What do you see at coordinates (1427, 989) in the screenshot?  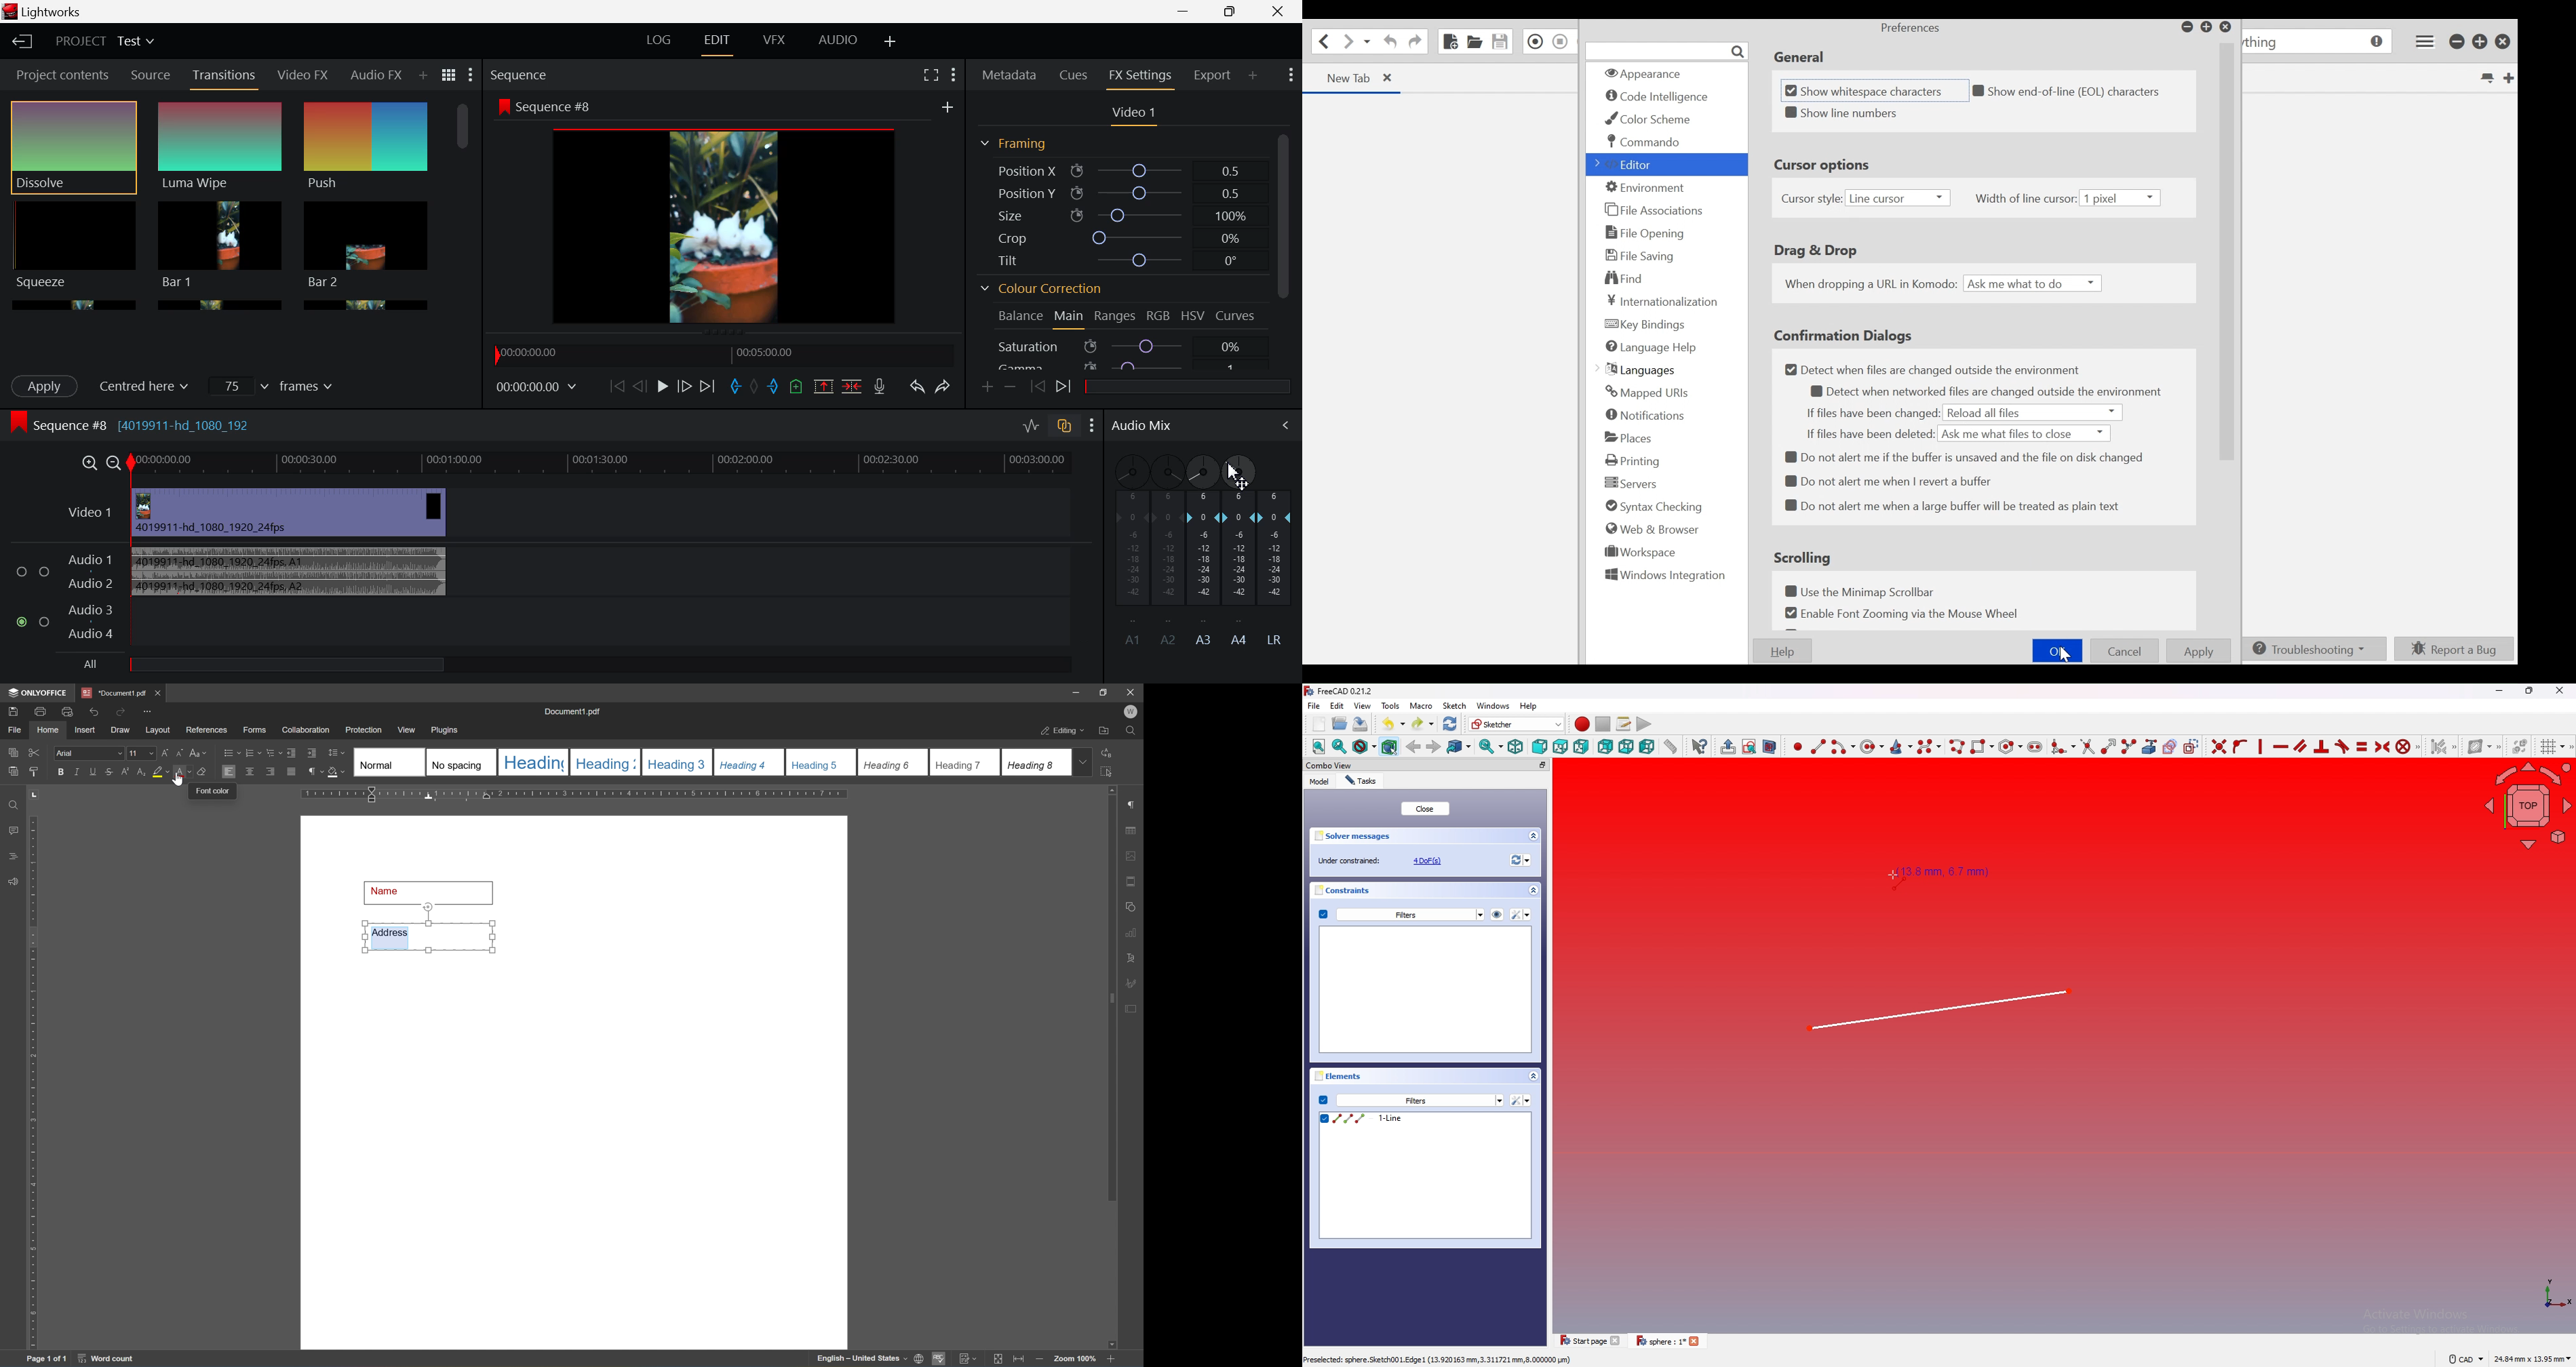 I see `Blank` at bounding box center [1427, 989].